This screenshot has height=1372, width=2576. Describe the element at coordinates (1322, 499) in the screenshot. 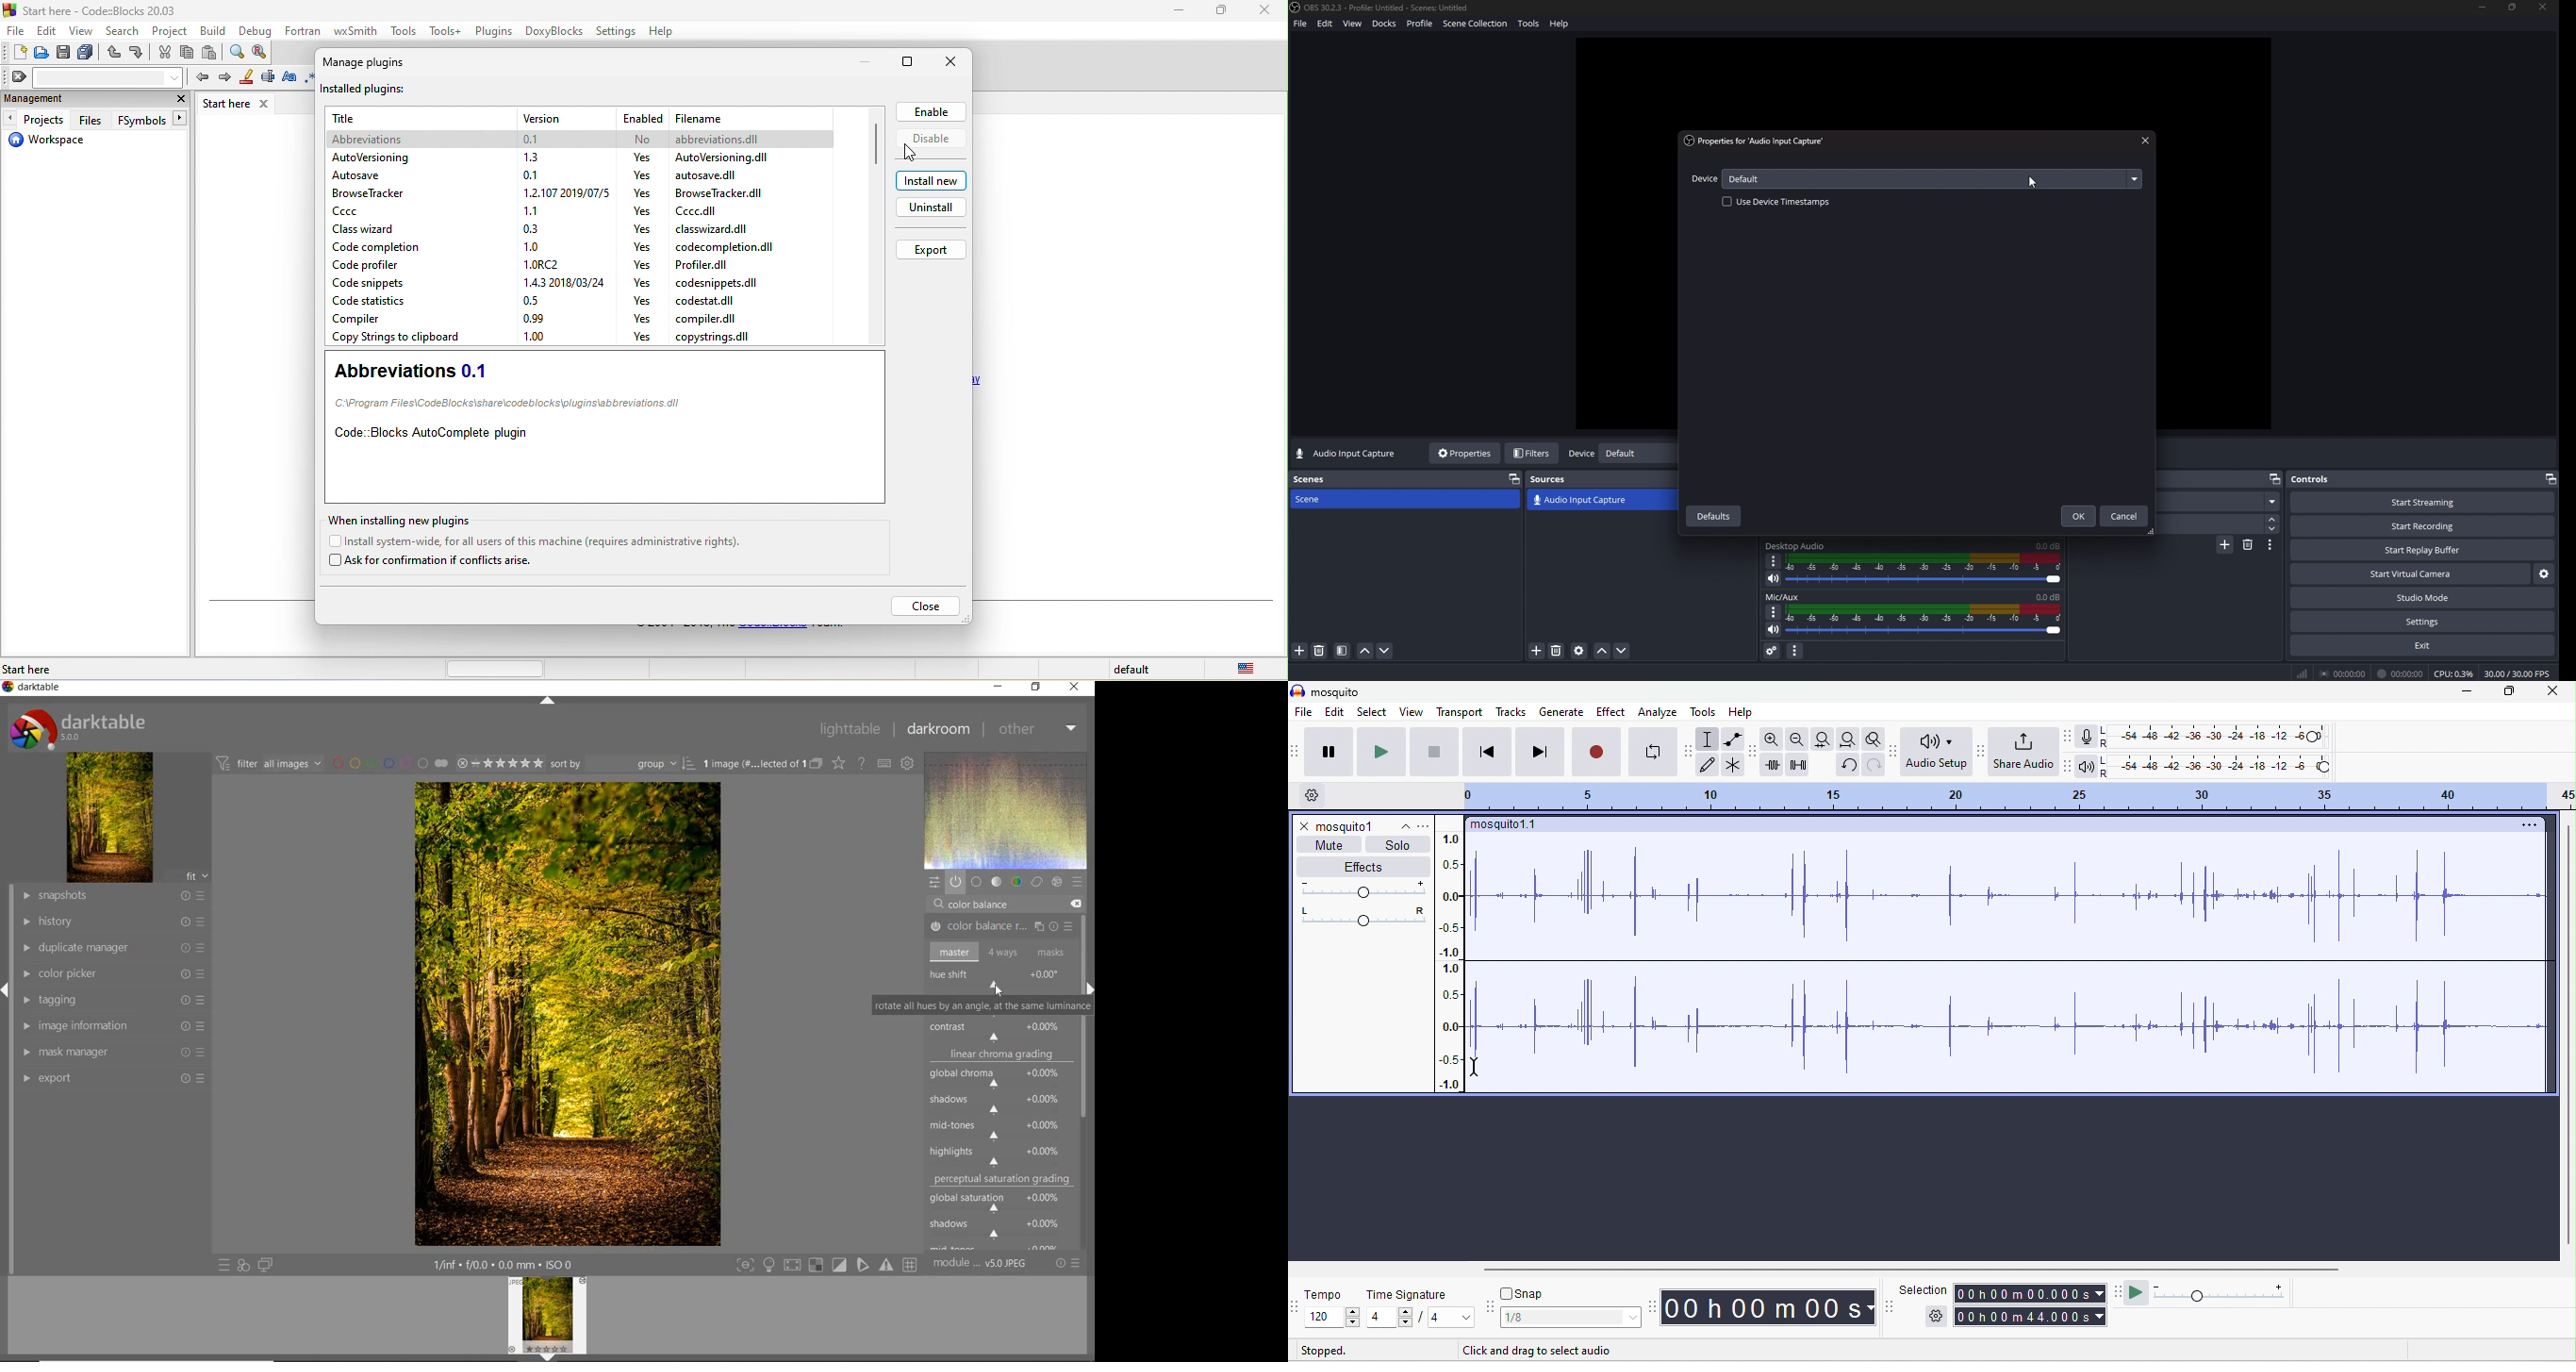

I see `scene` at that location.